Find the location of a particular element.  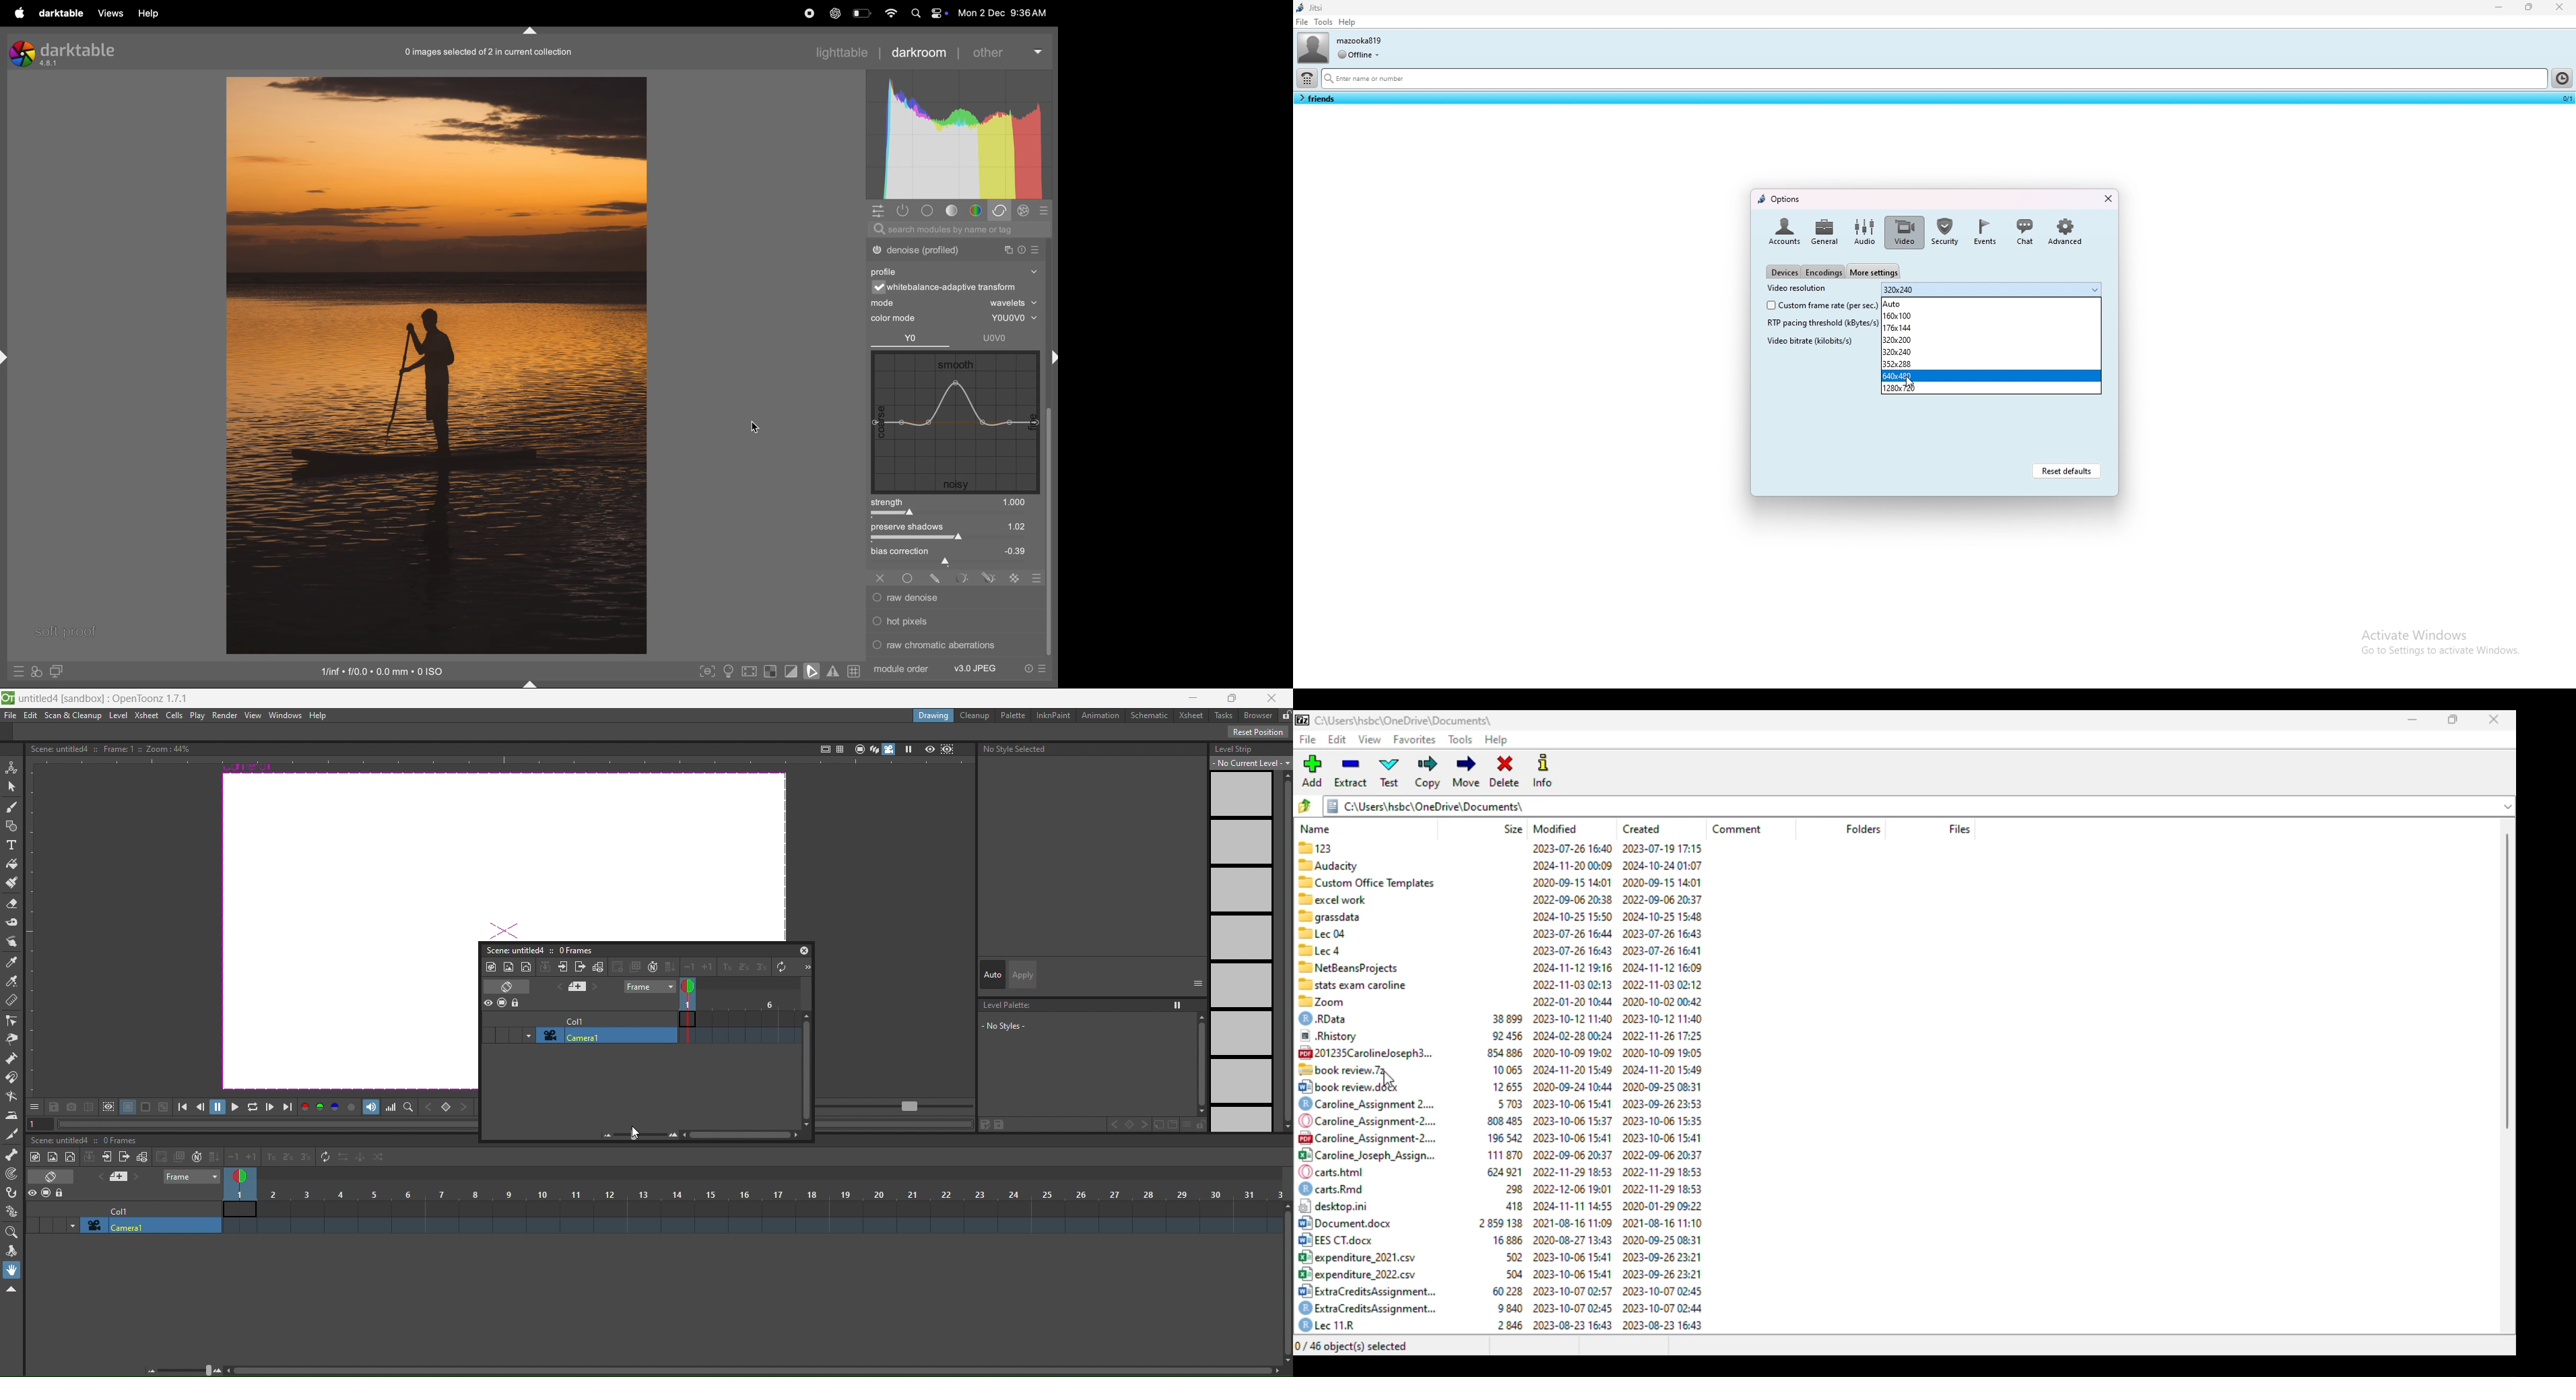

move is located at coordinates (1466, 773).